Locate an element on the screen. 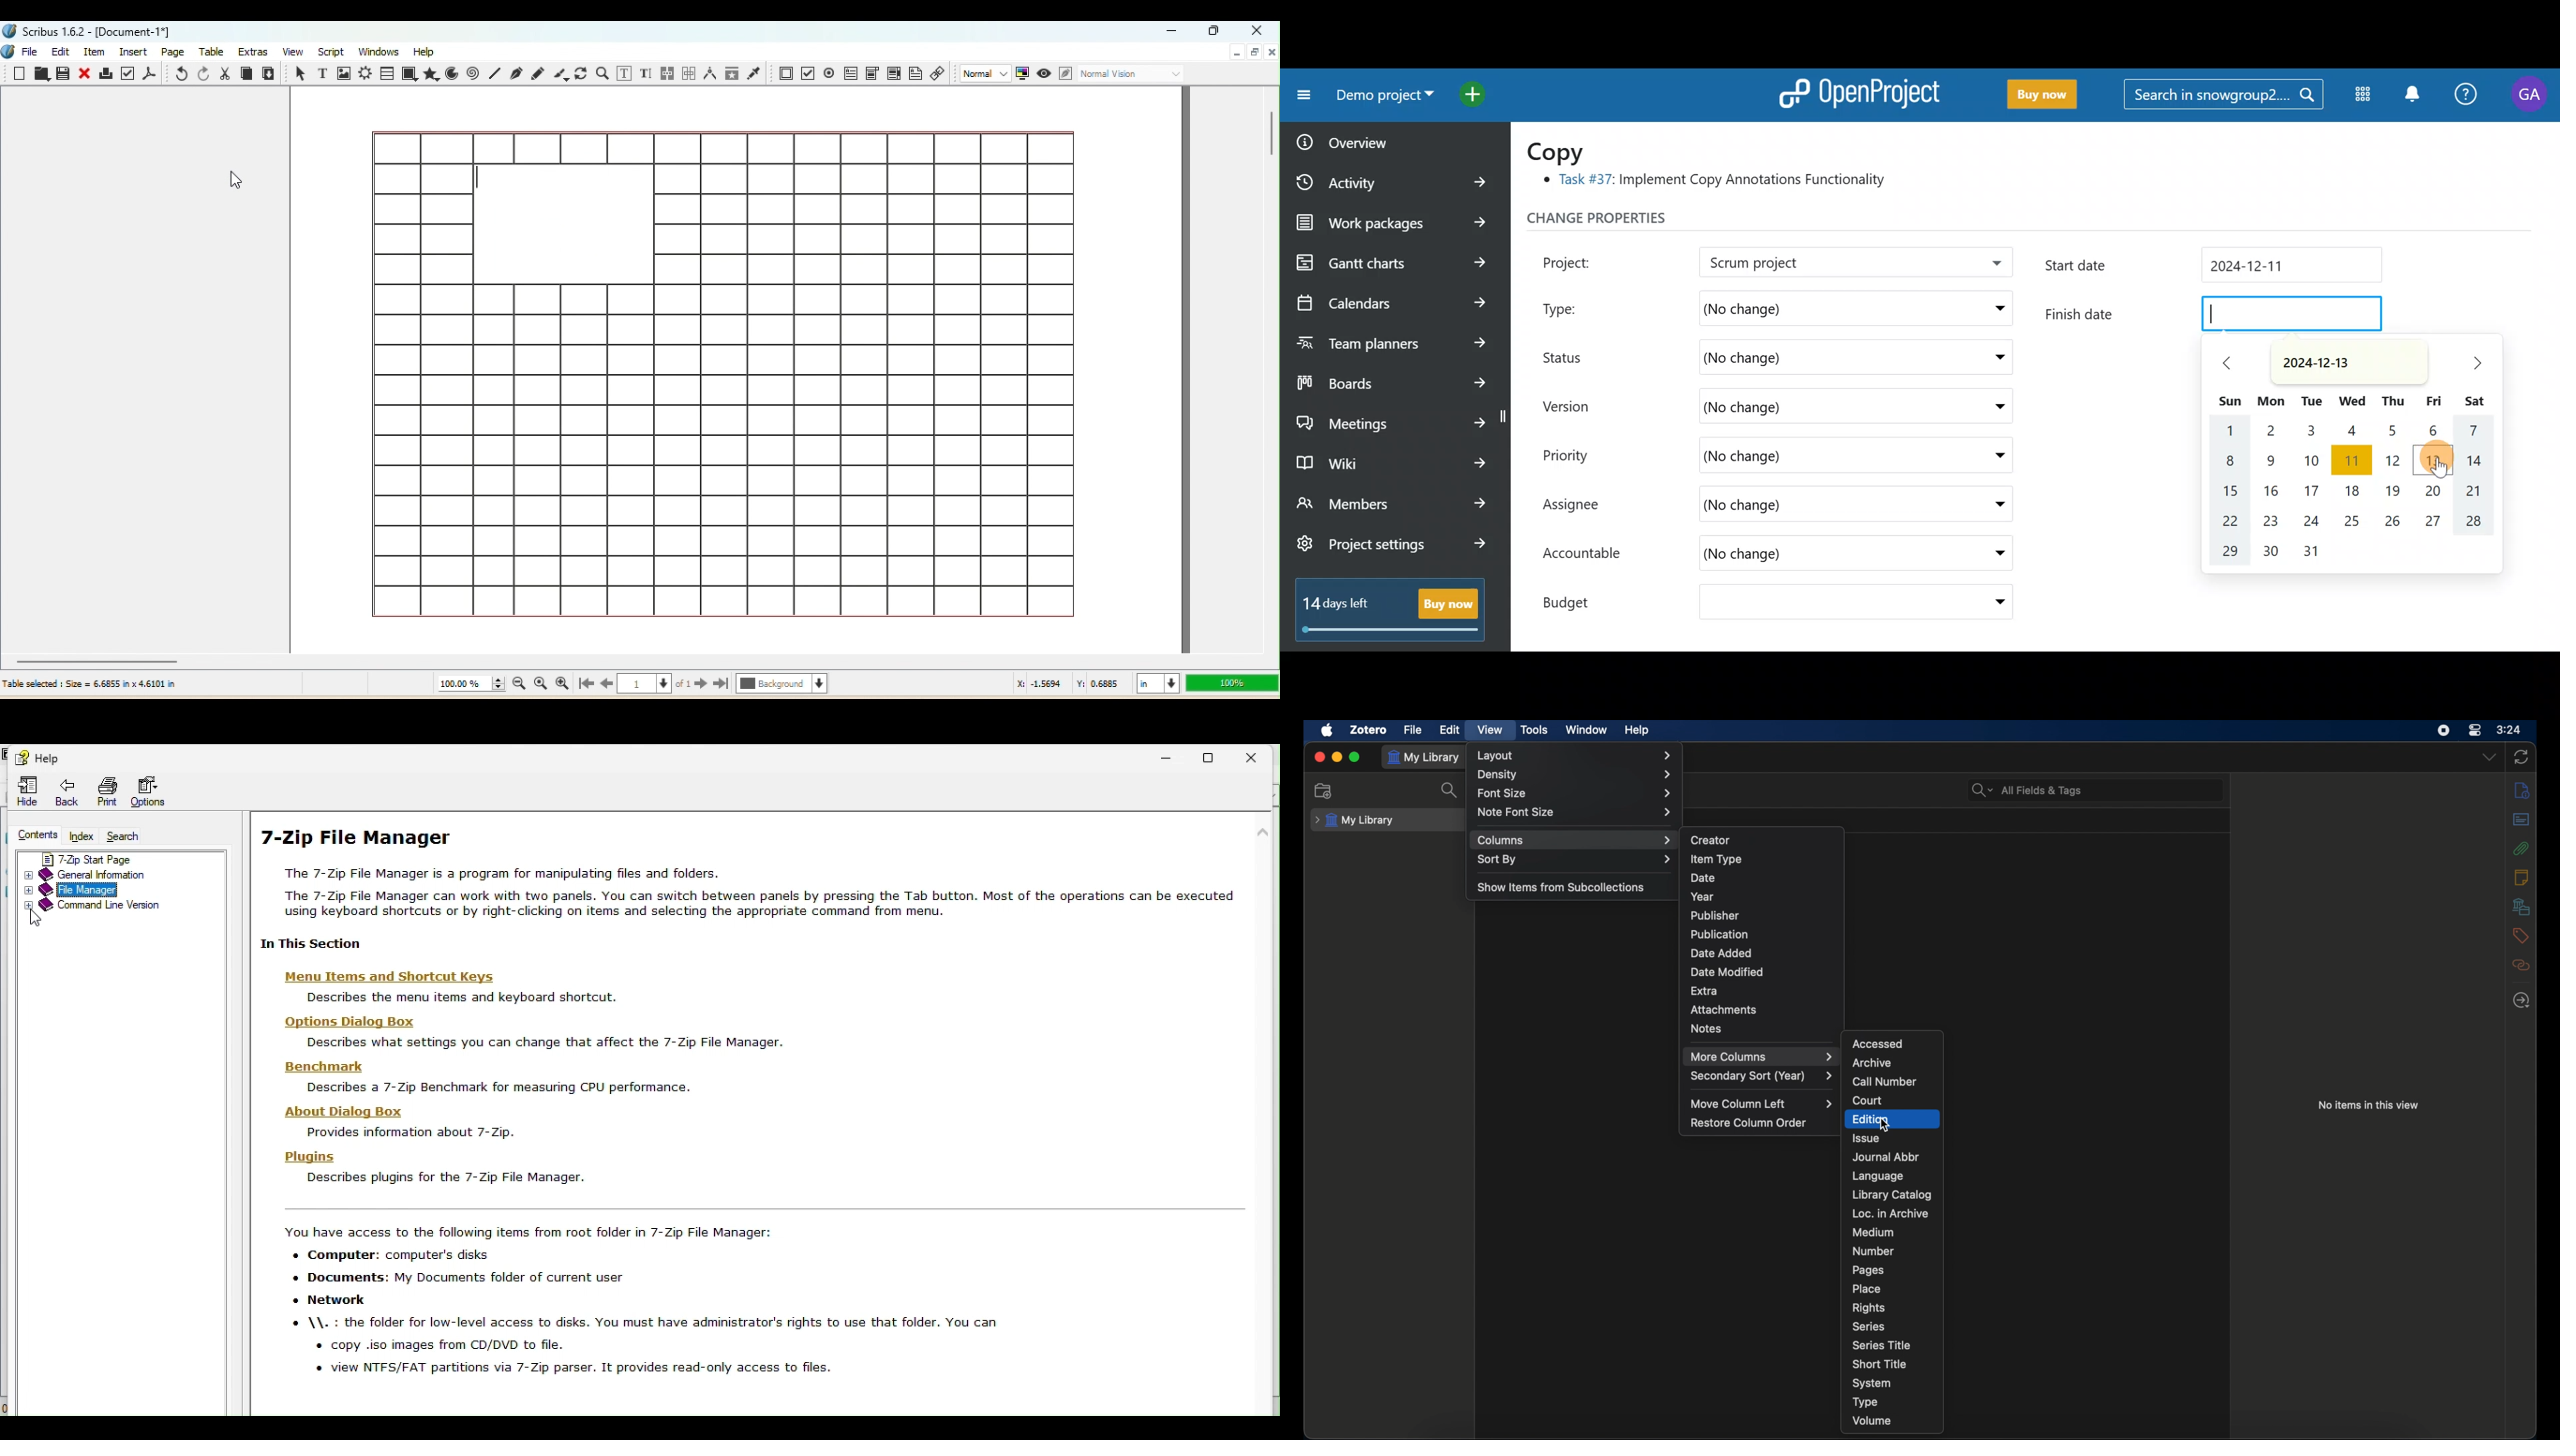 This screenshot has height=1456, width=2576. type is located at coordinates (1865, 1402).